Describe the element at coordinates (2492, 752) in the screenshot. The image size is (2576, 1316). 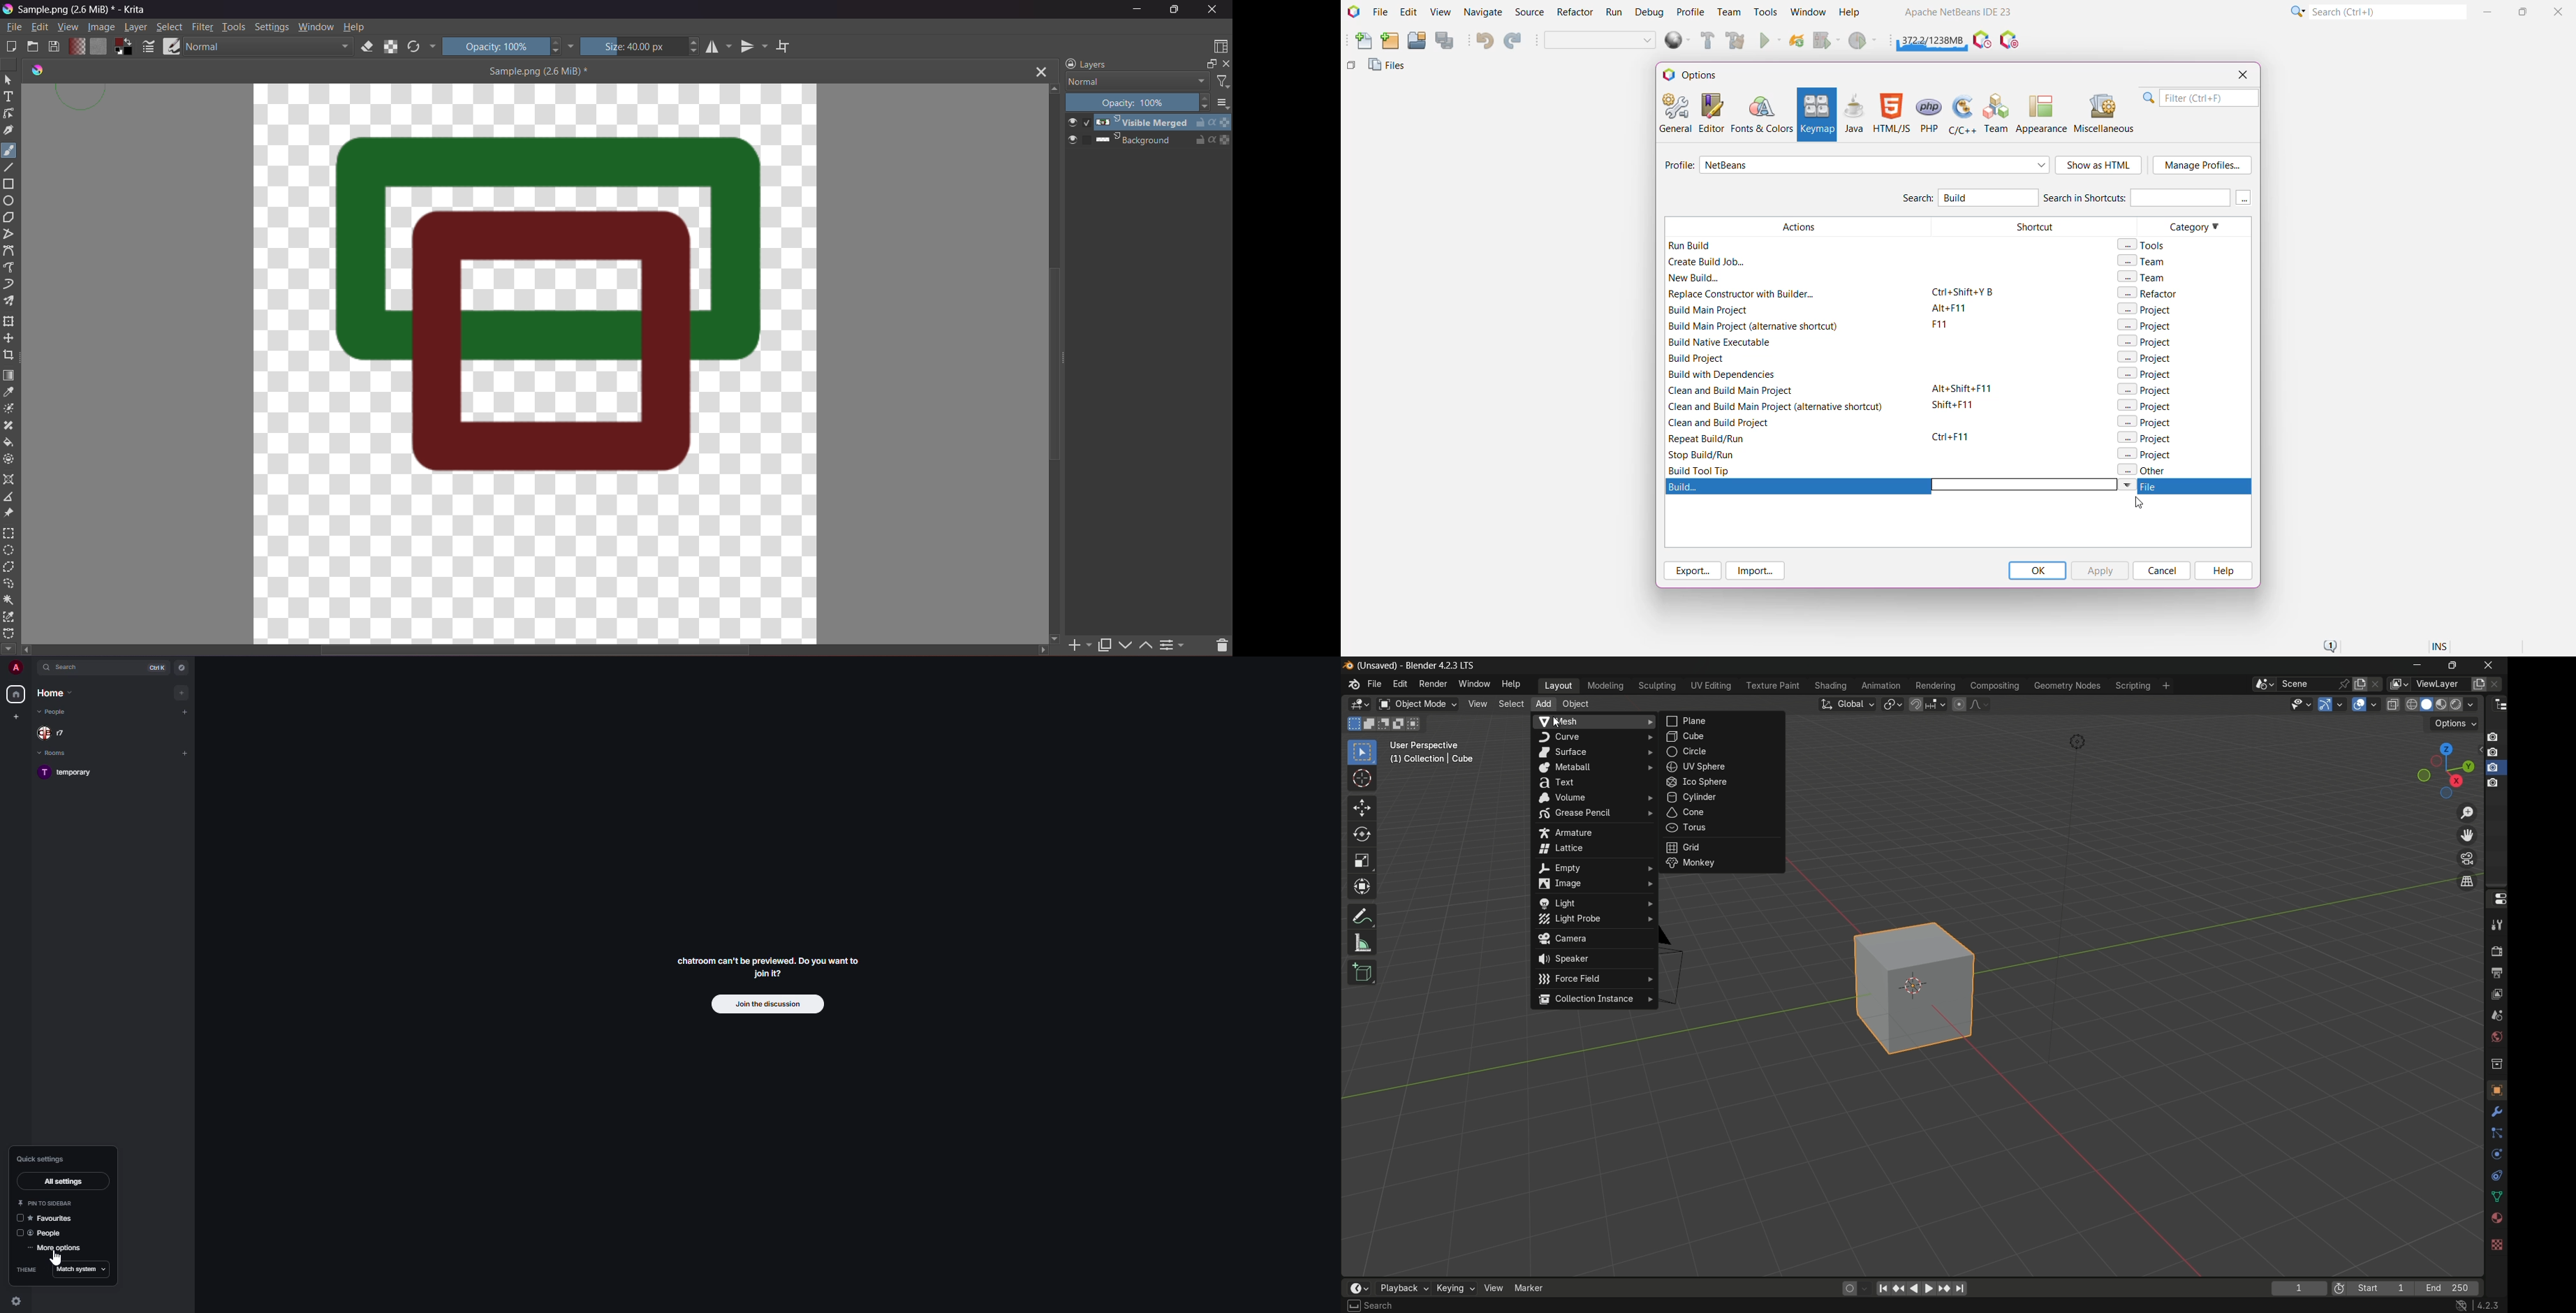
I see `layer 2` at that location.